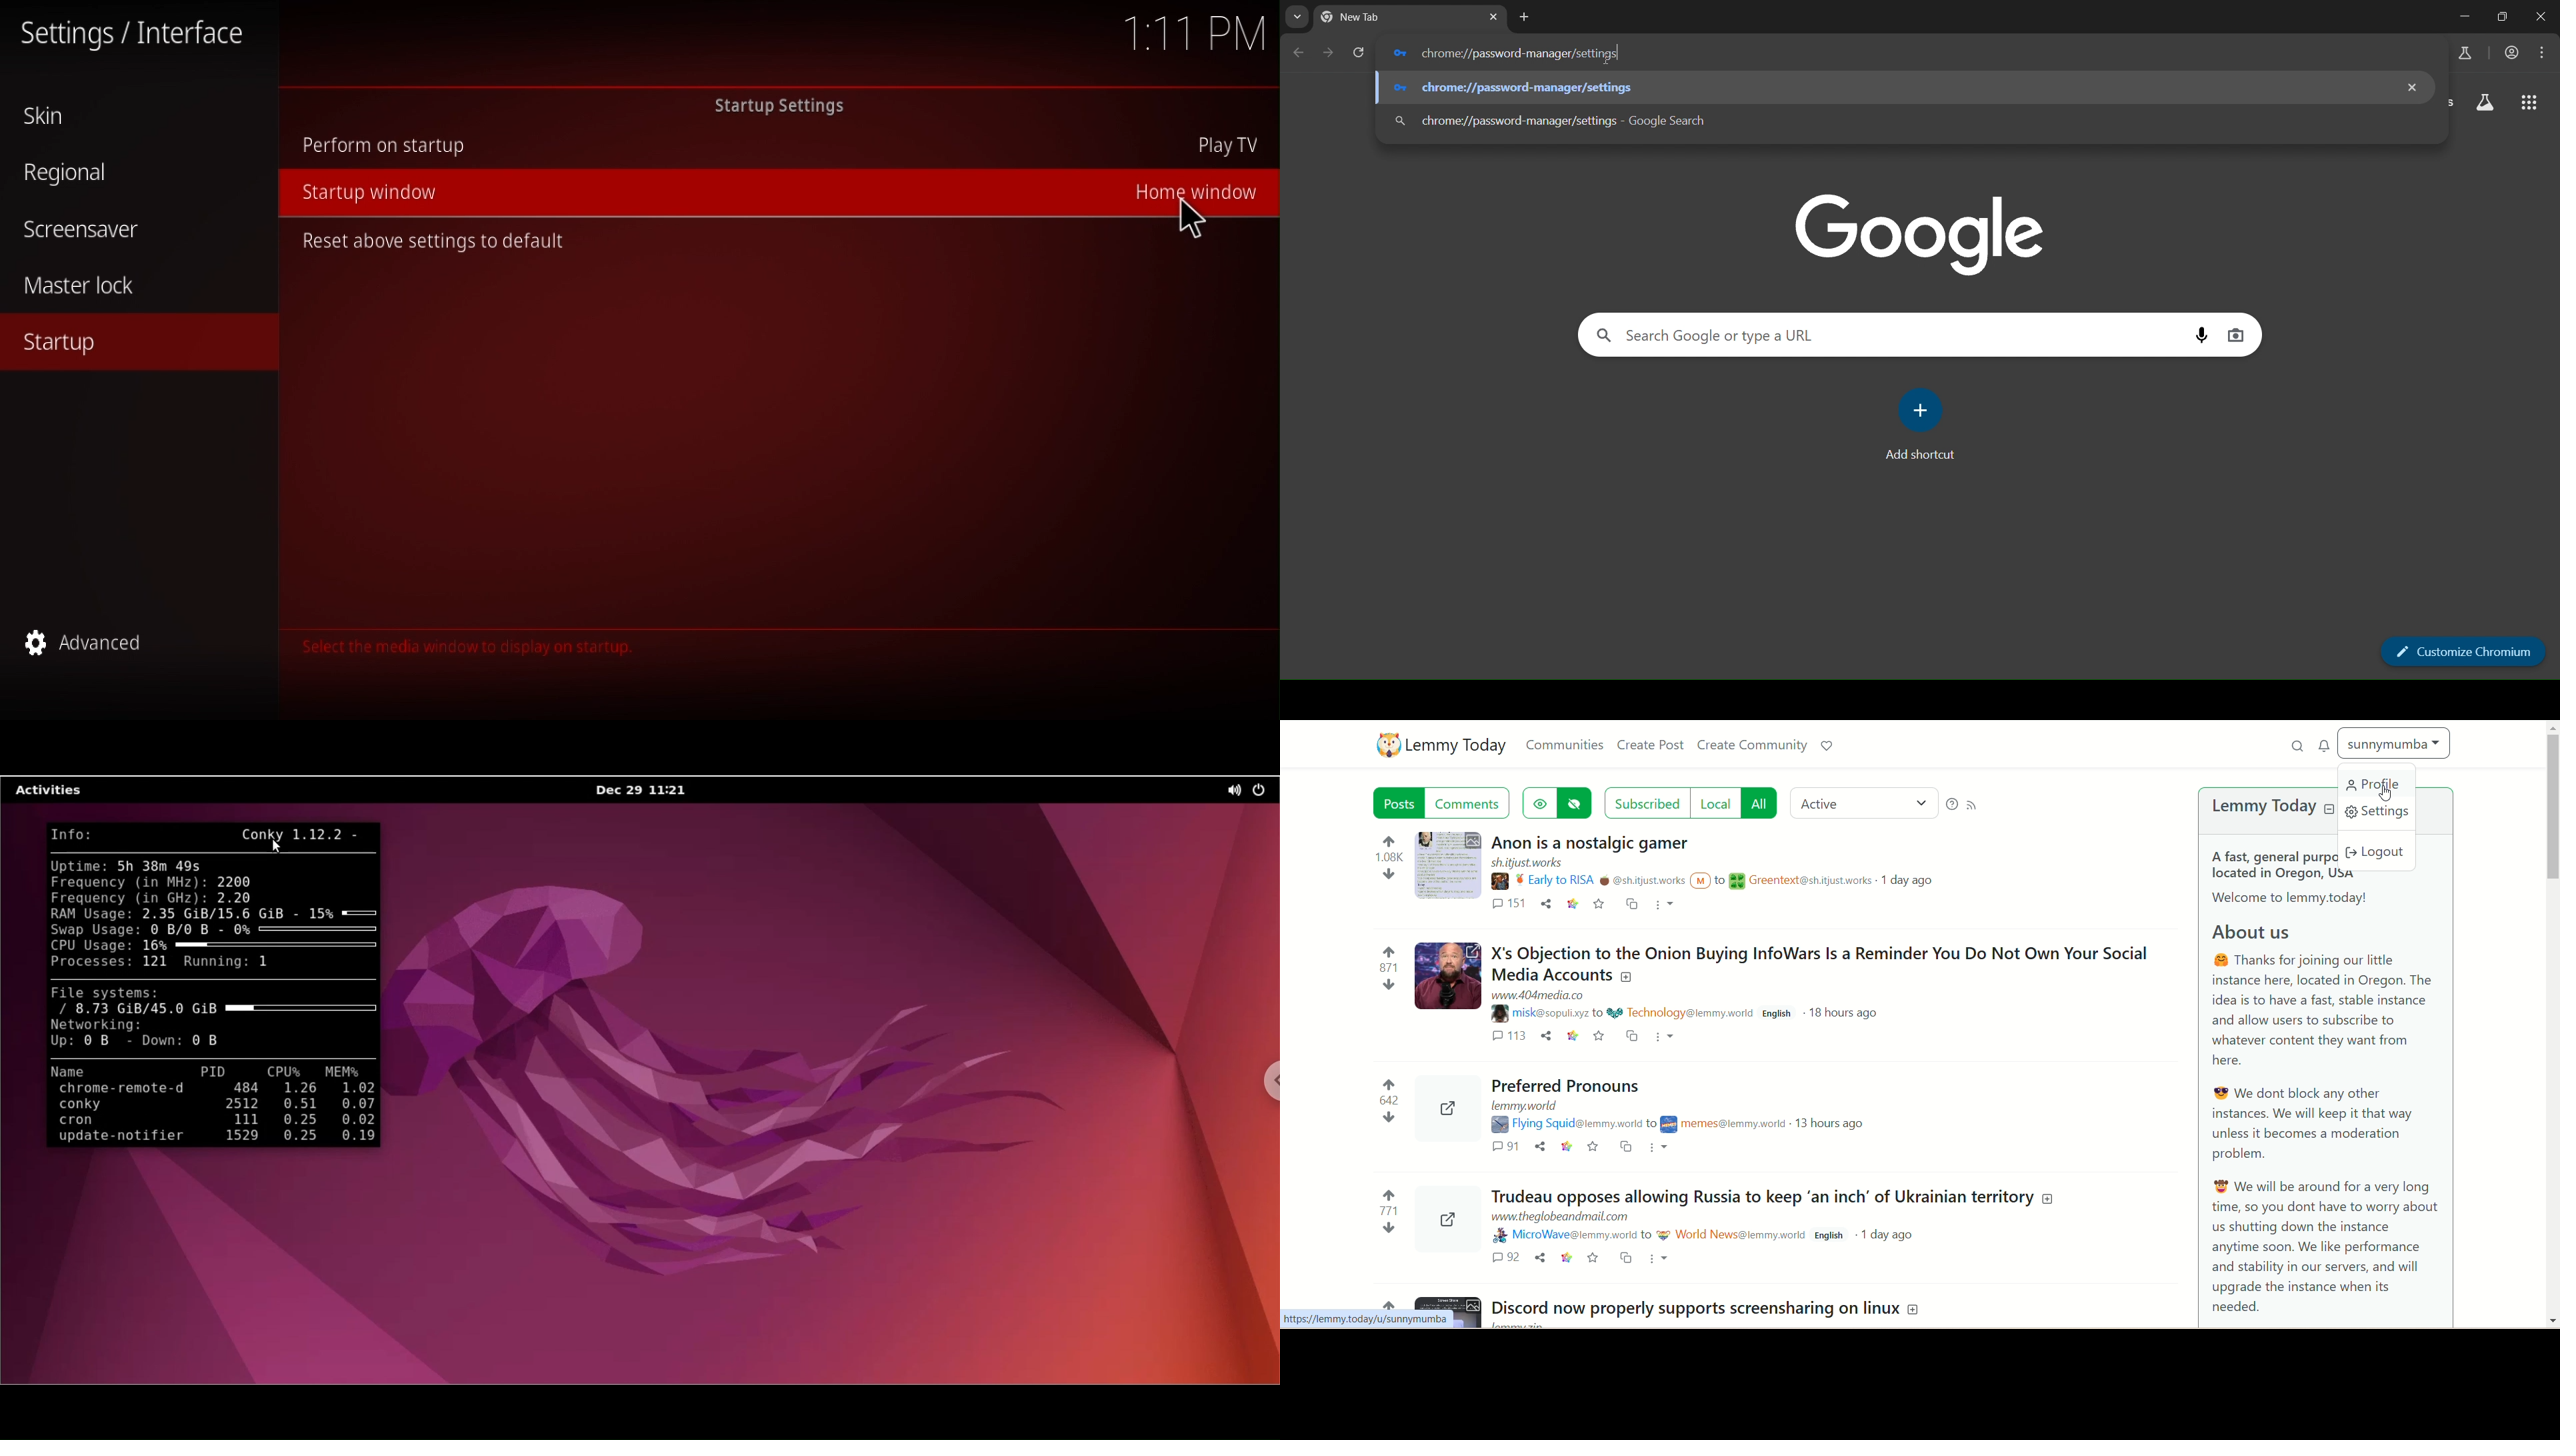 The width and height of the screenshot is (2576, 1456). Describe the element at coordinates (1680, 1013) in the screenshot. I see `Community` at that location.